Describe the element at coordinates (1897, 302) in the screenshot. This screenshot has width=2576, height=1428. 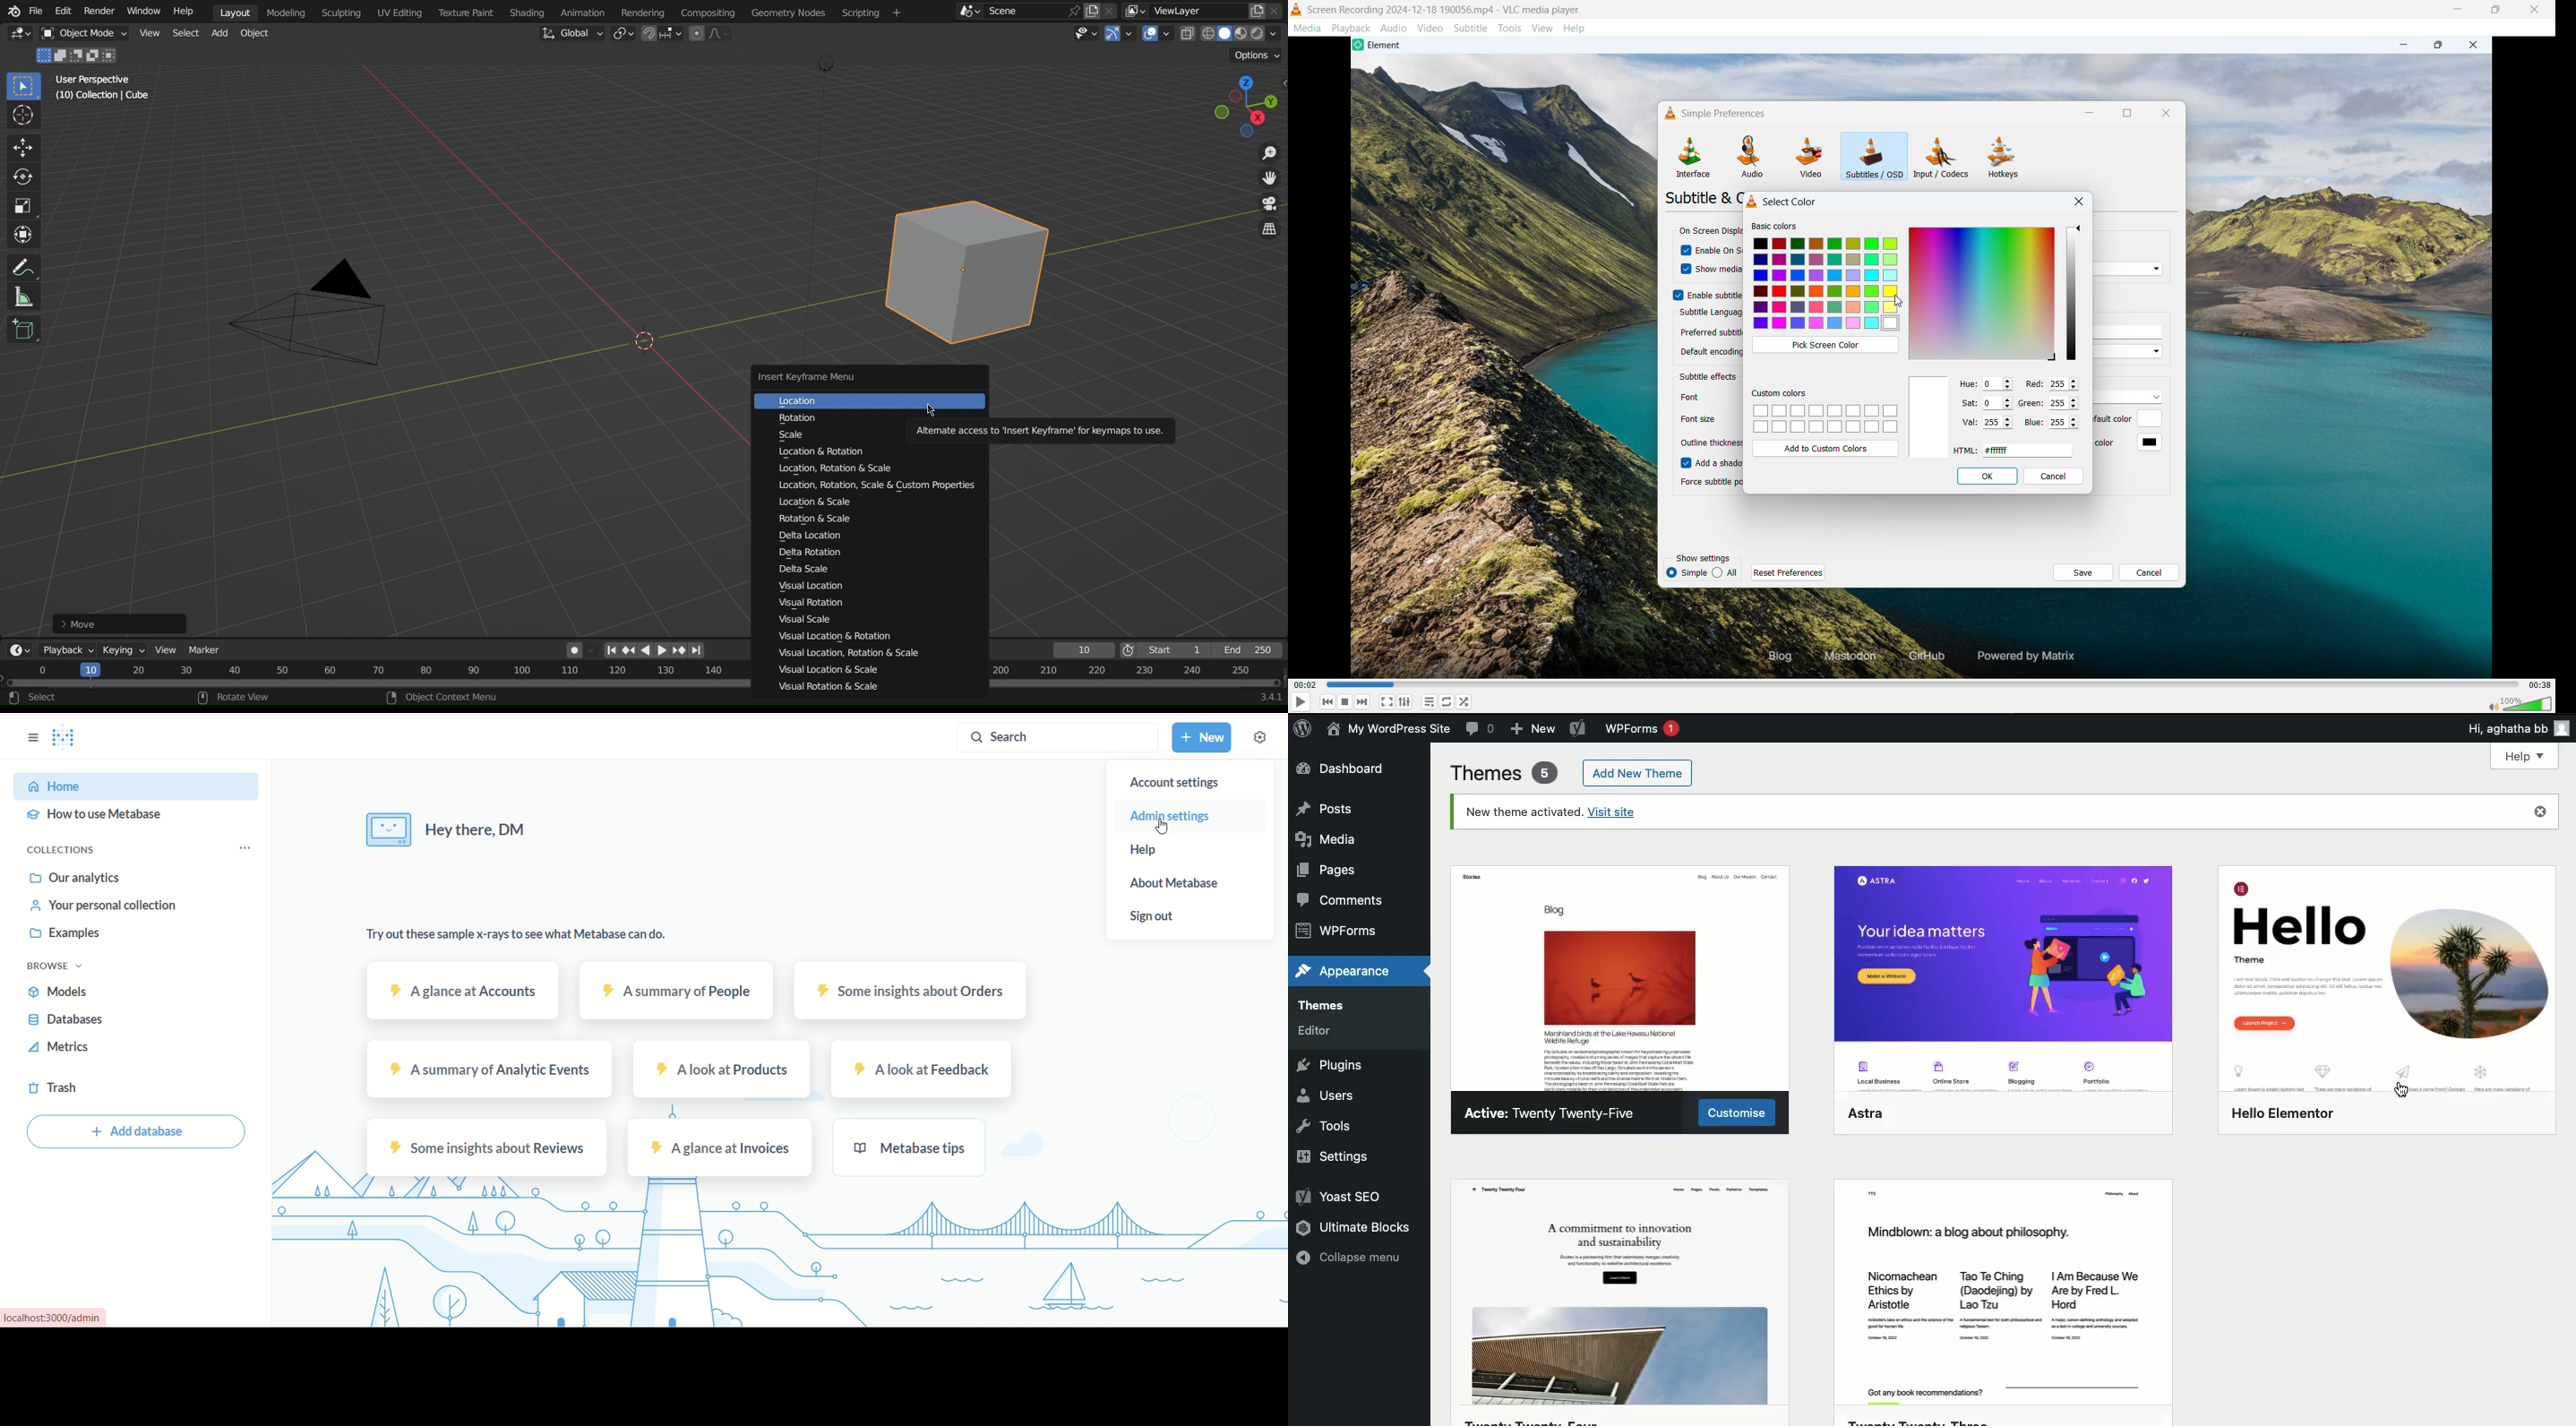
I see `cursor` at that location.